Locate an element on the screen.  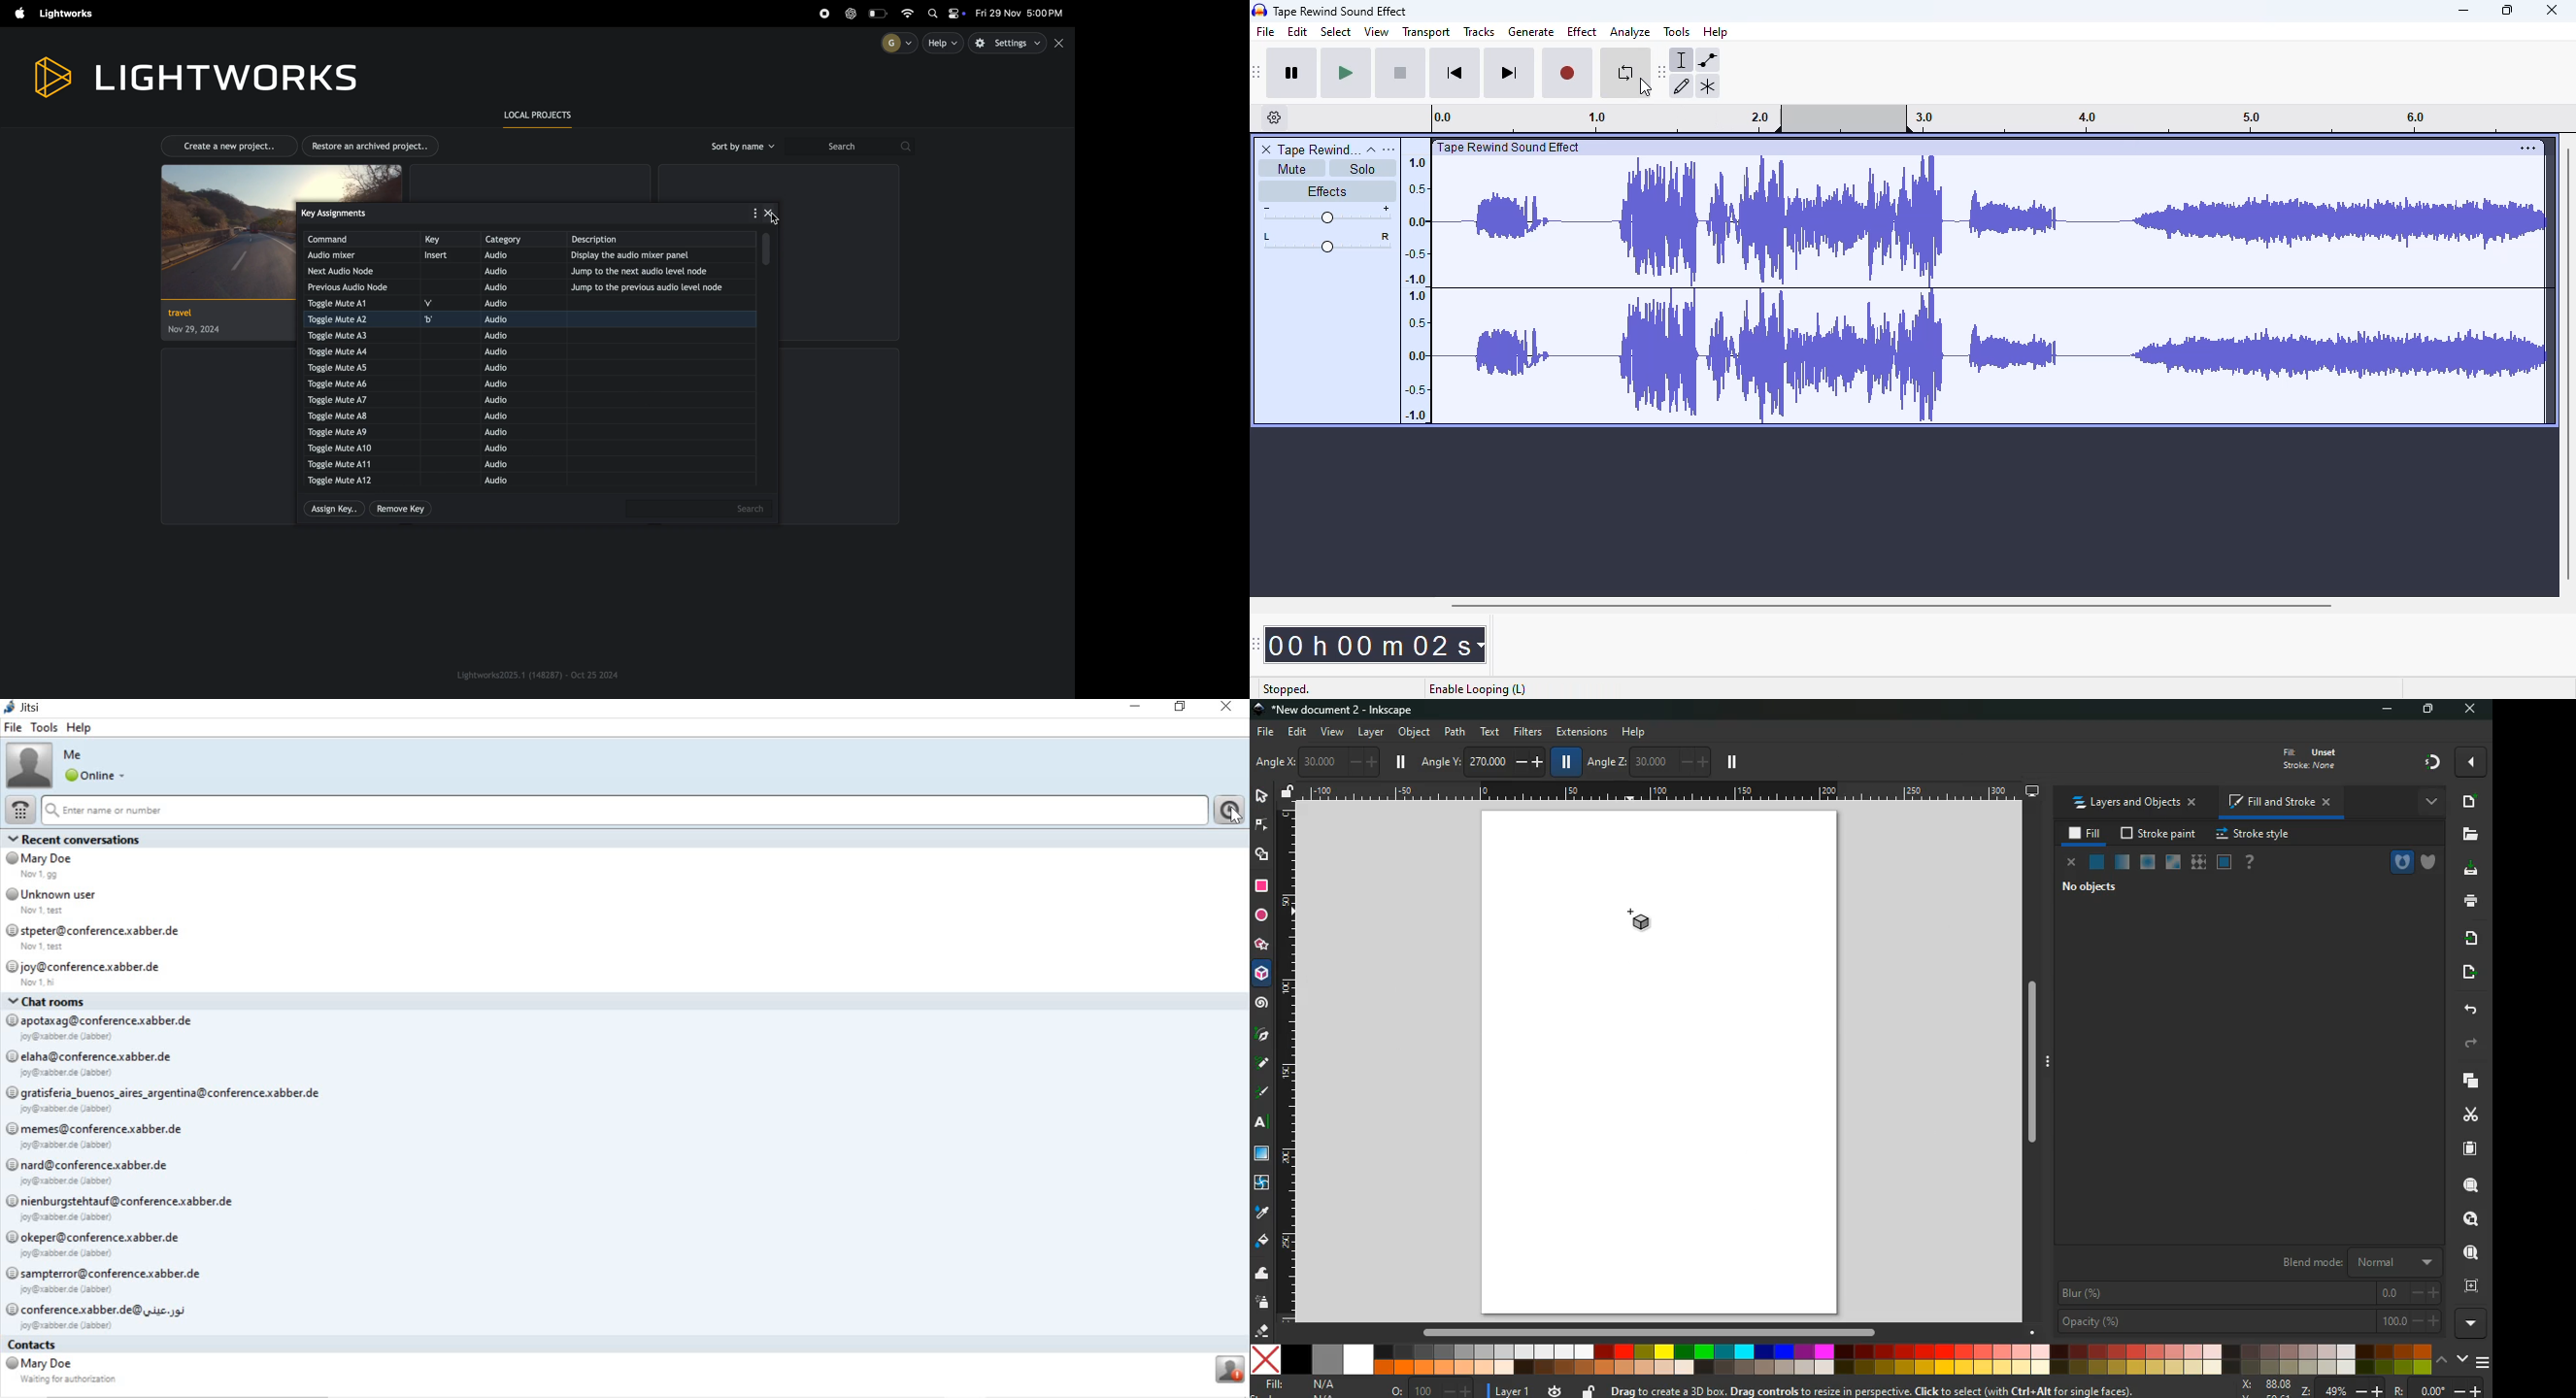
select is located at coordinates (1263, 797).